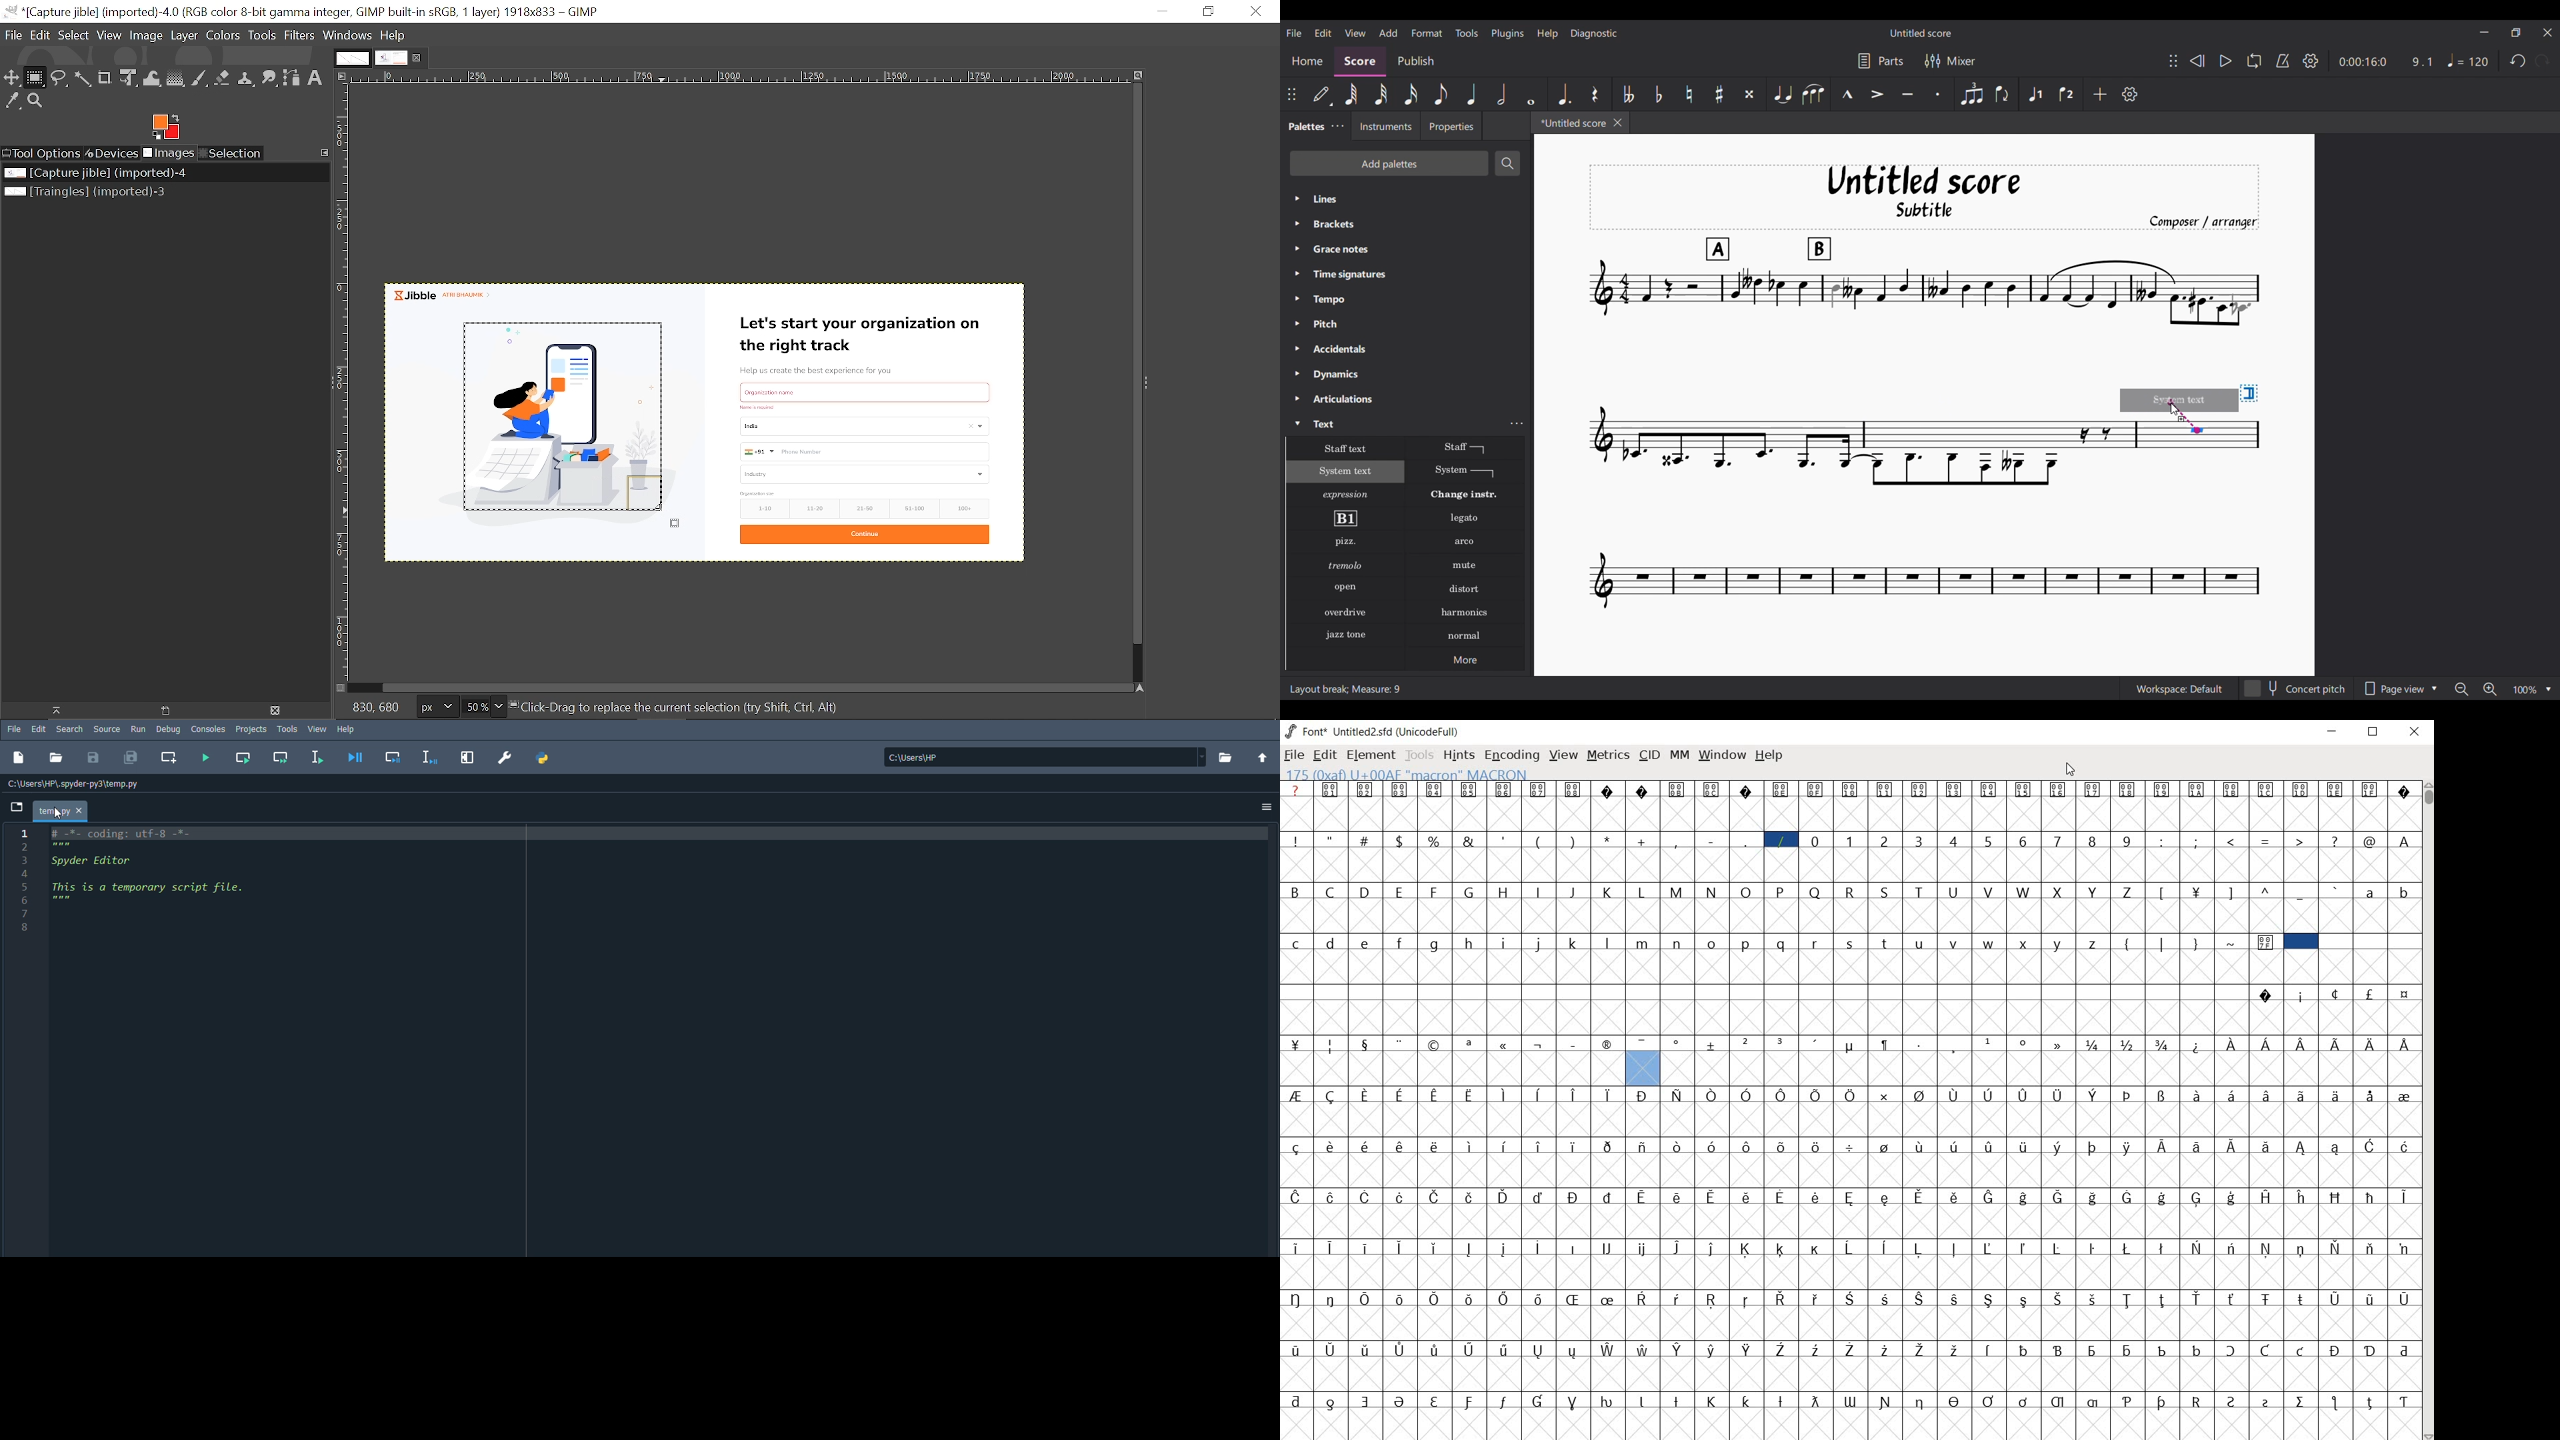 Image resolution: width=2576 pixels, height=1456 pixels. Describe the element at coordinates (1644, 1349) in the screenshot. I see `Symbol` at that location.